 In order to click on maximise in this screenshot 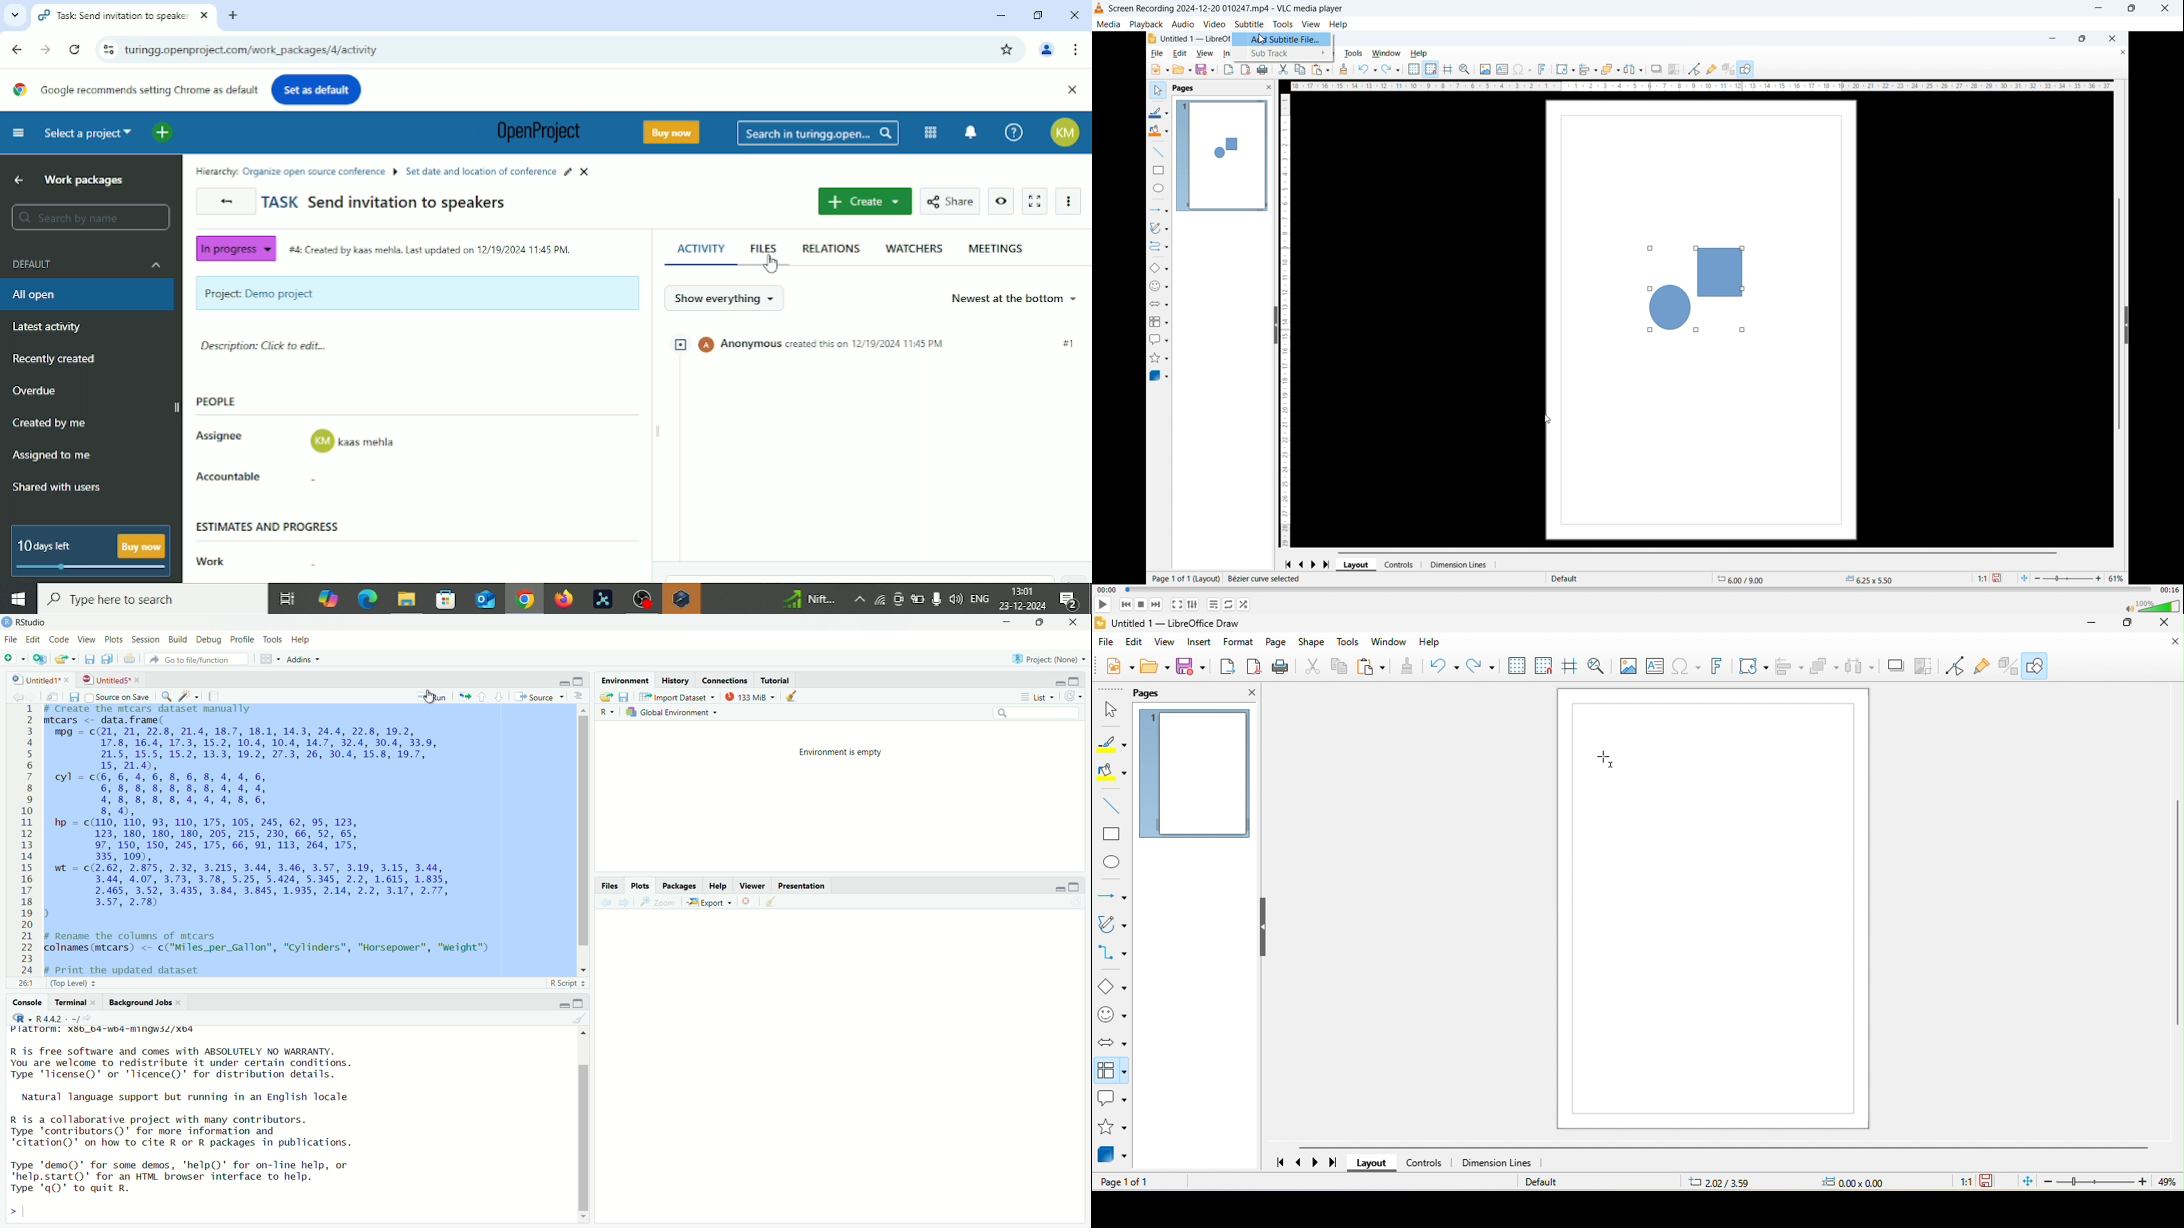, I will do `click(1076, 885)`.